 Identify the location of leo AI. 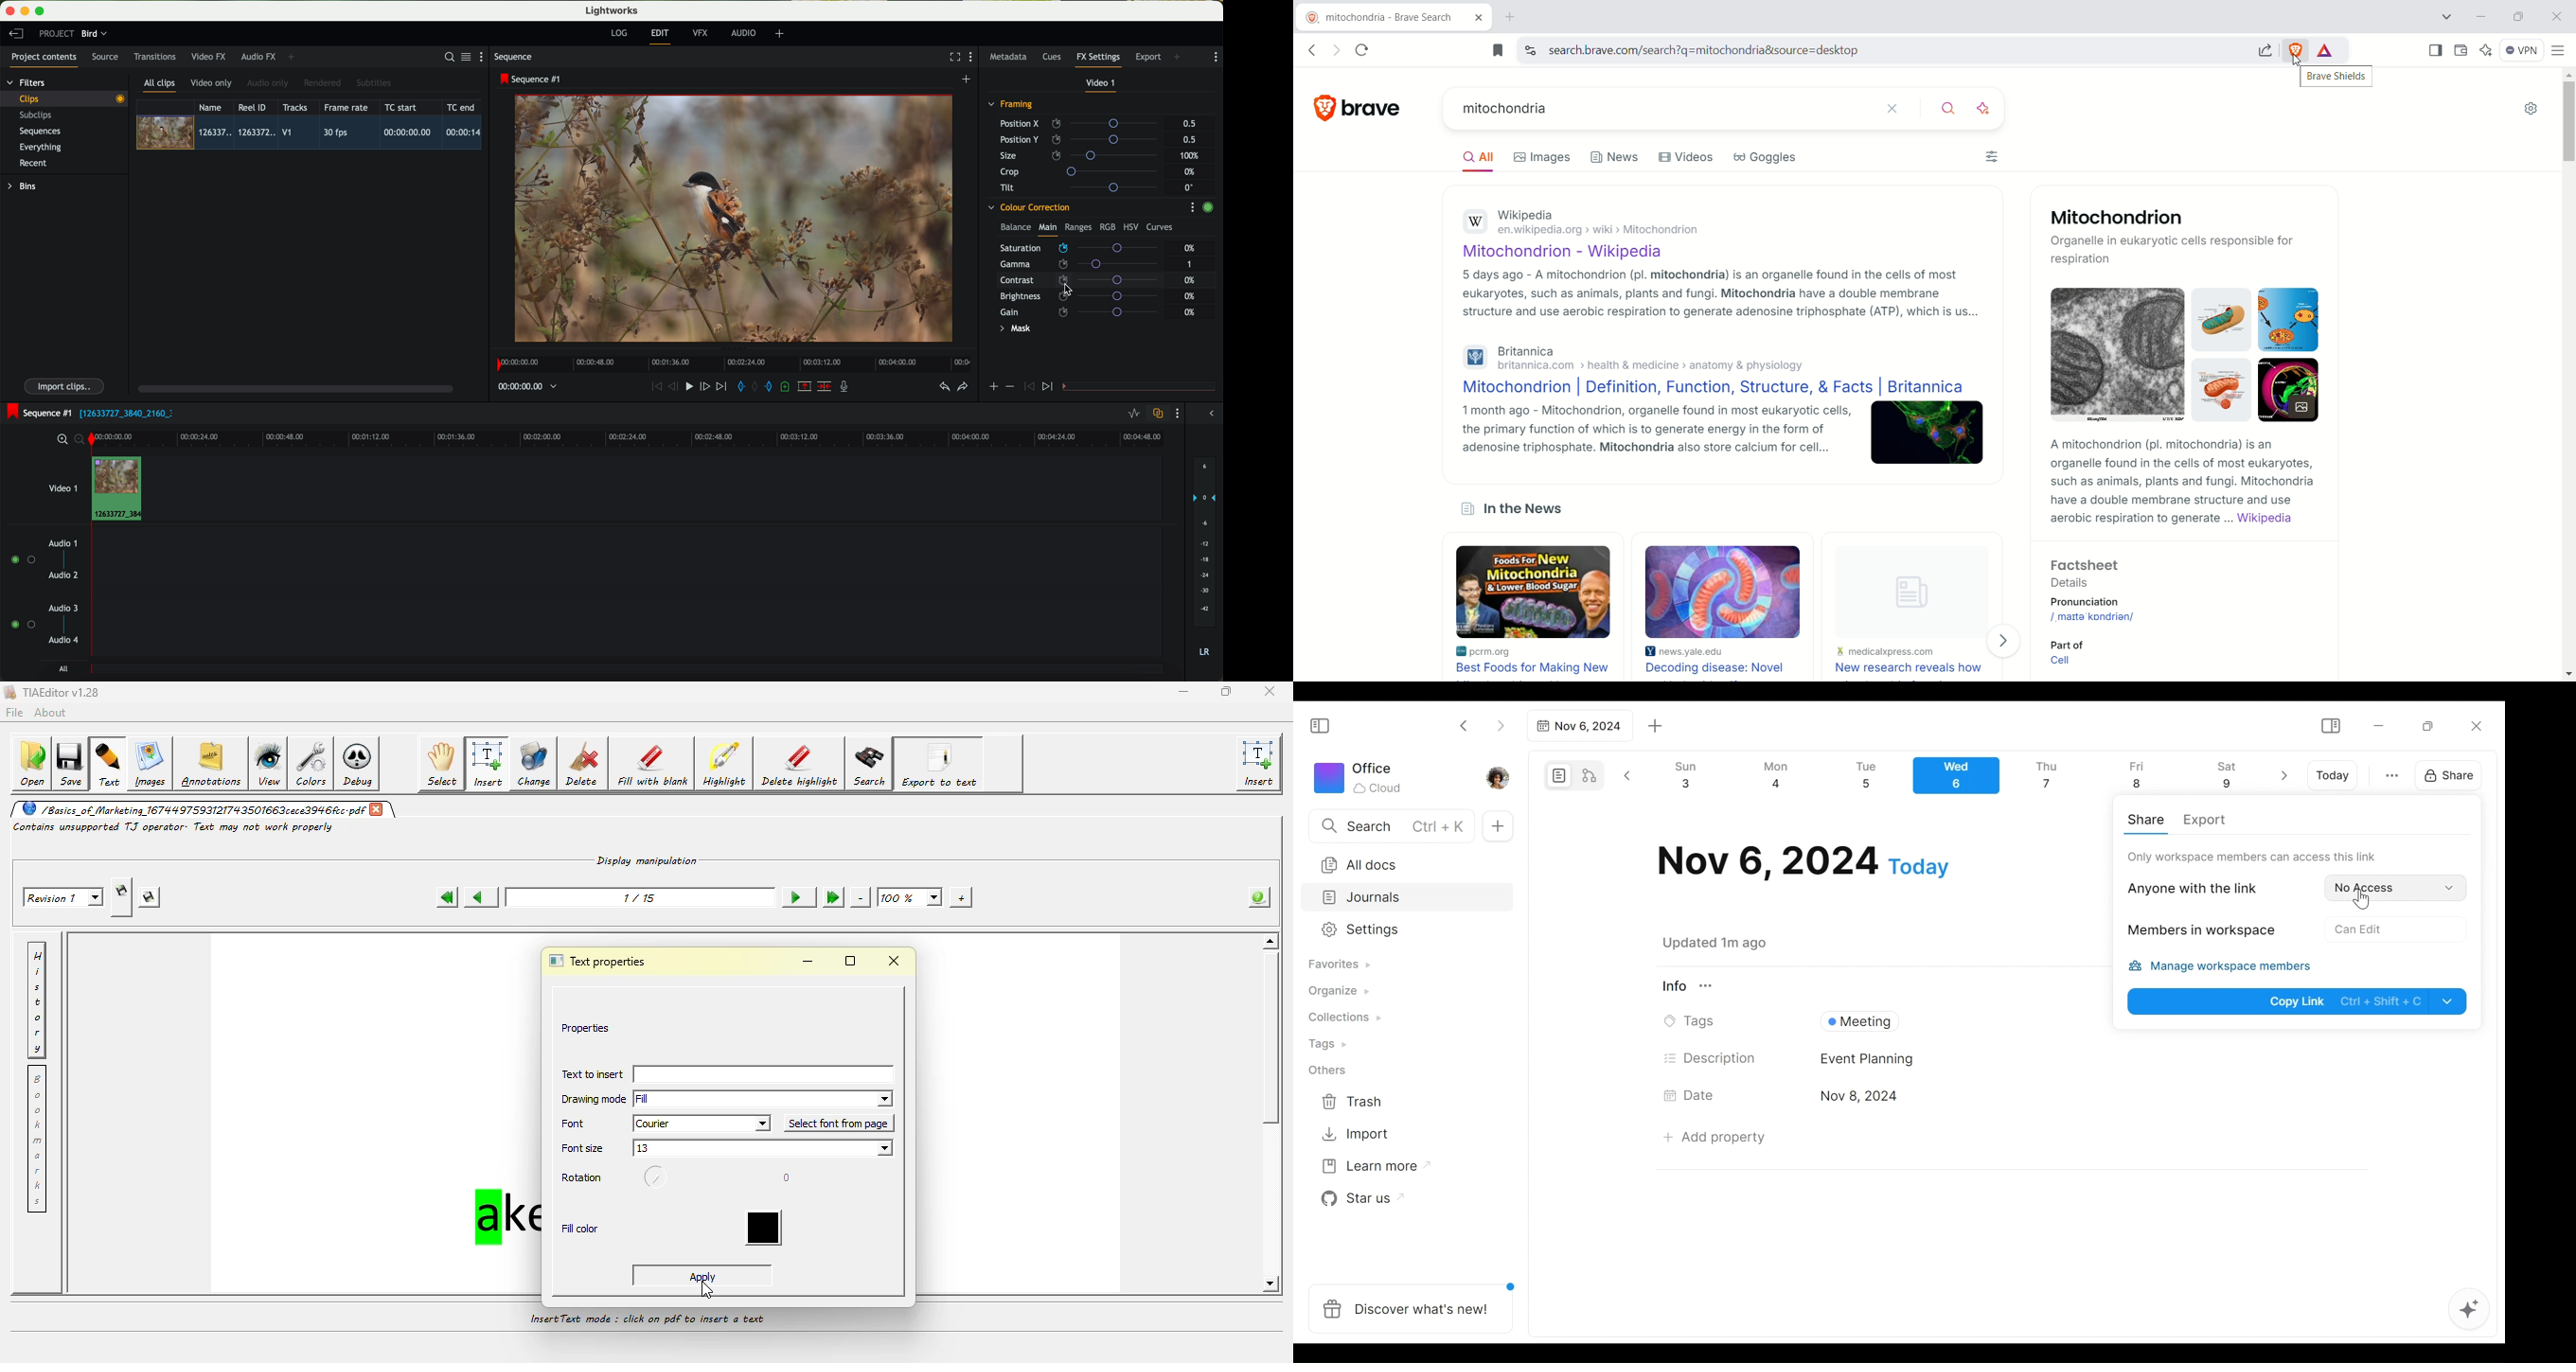
(2487, 49).